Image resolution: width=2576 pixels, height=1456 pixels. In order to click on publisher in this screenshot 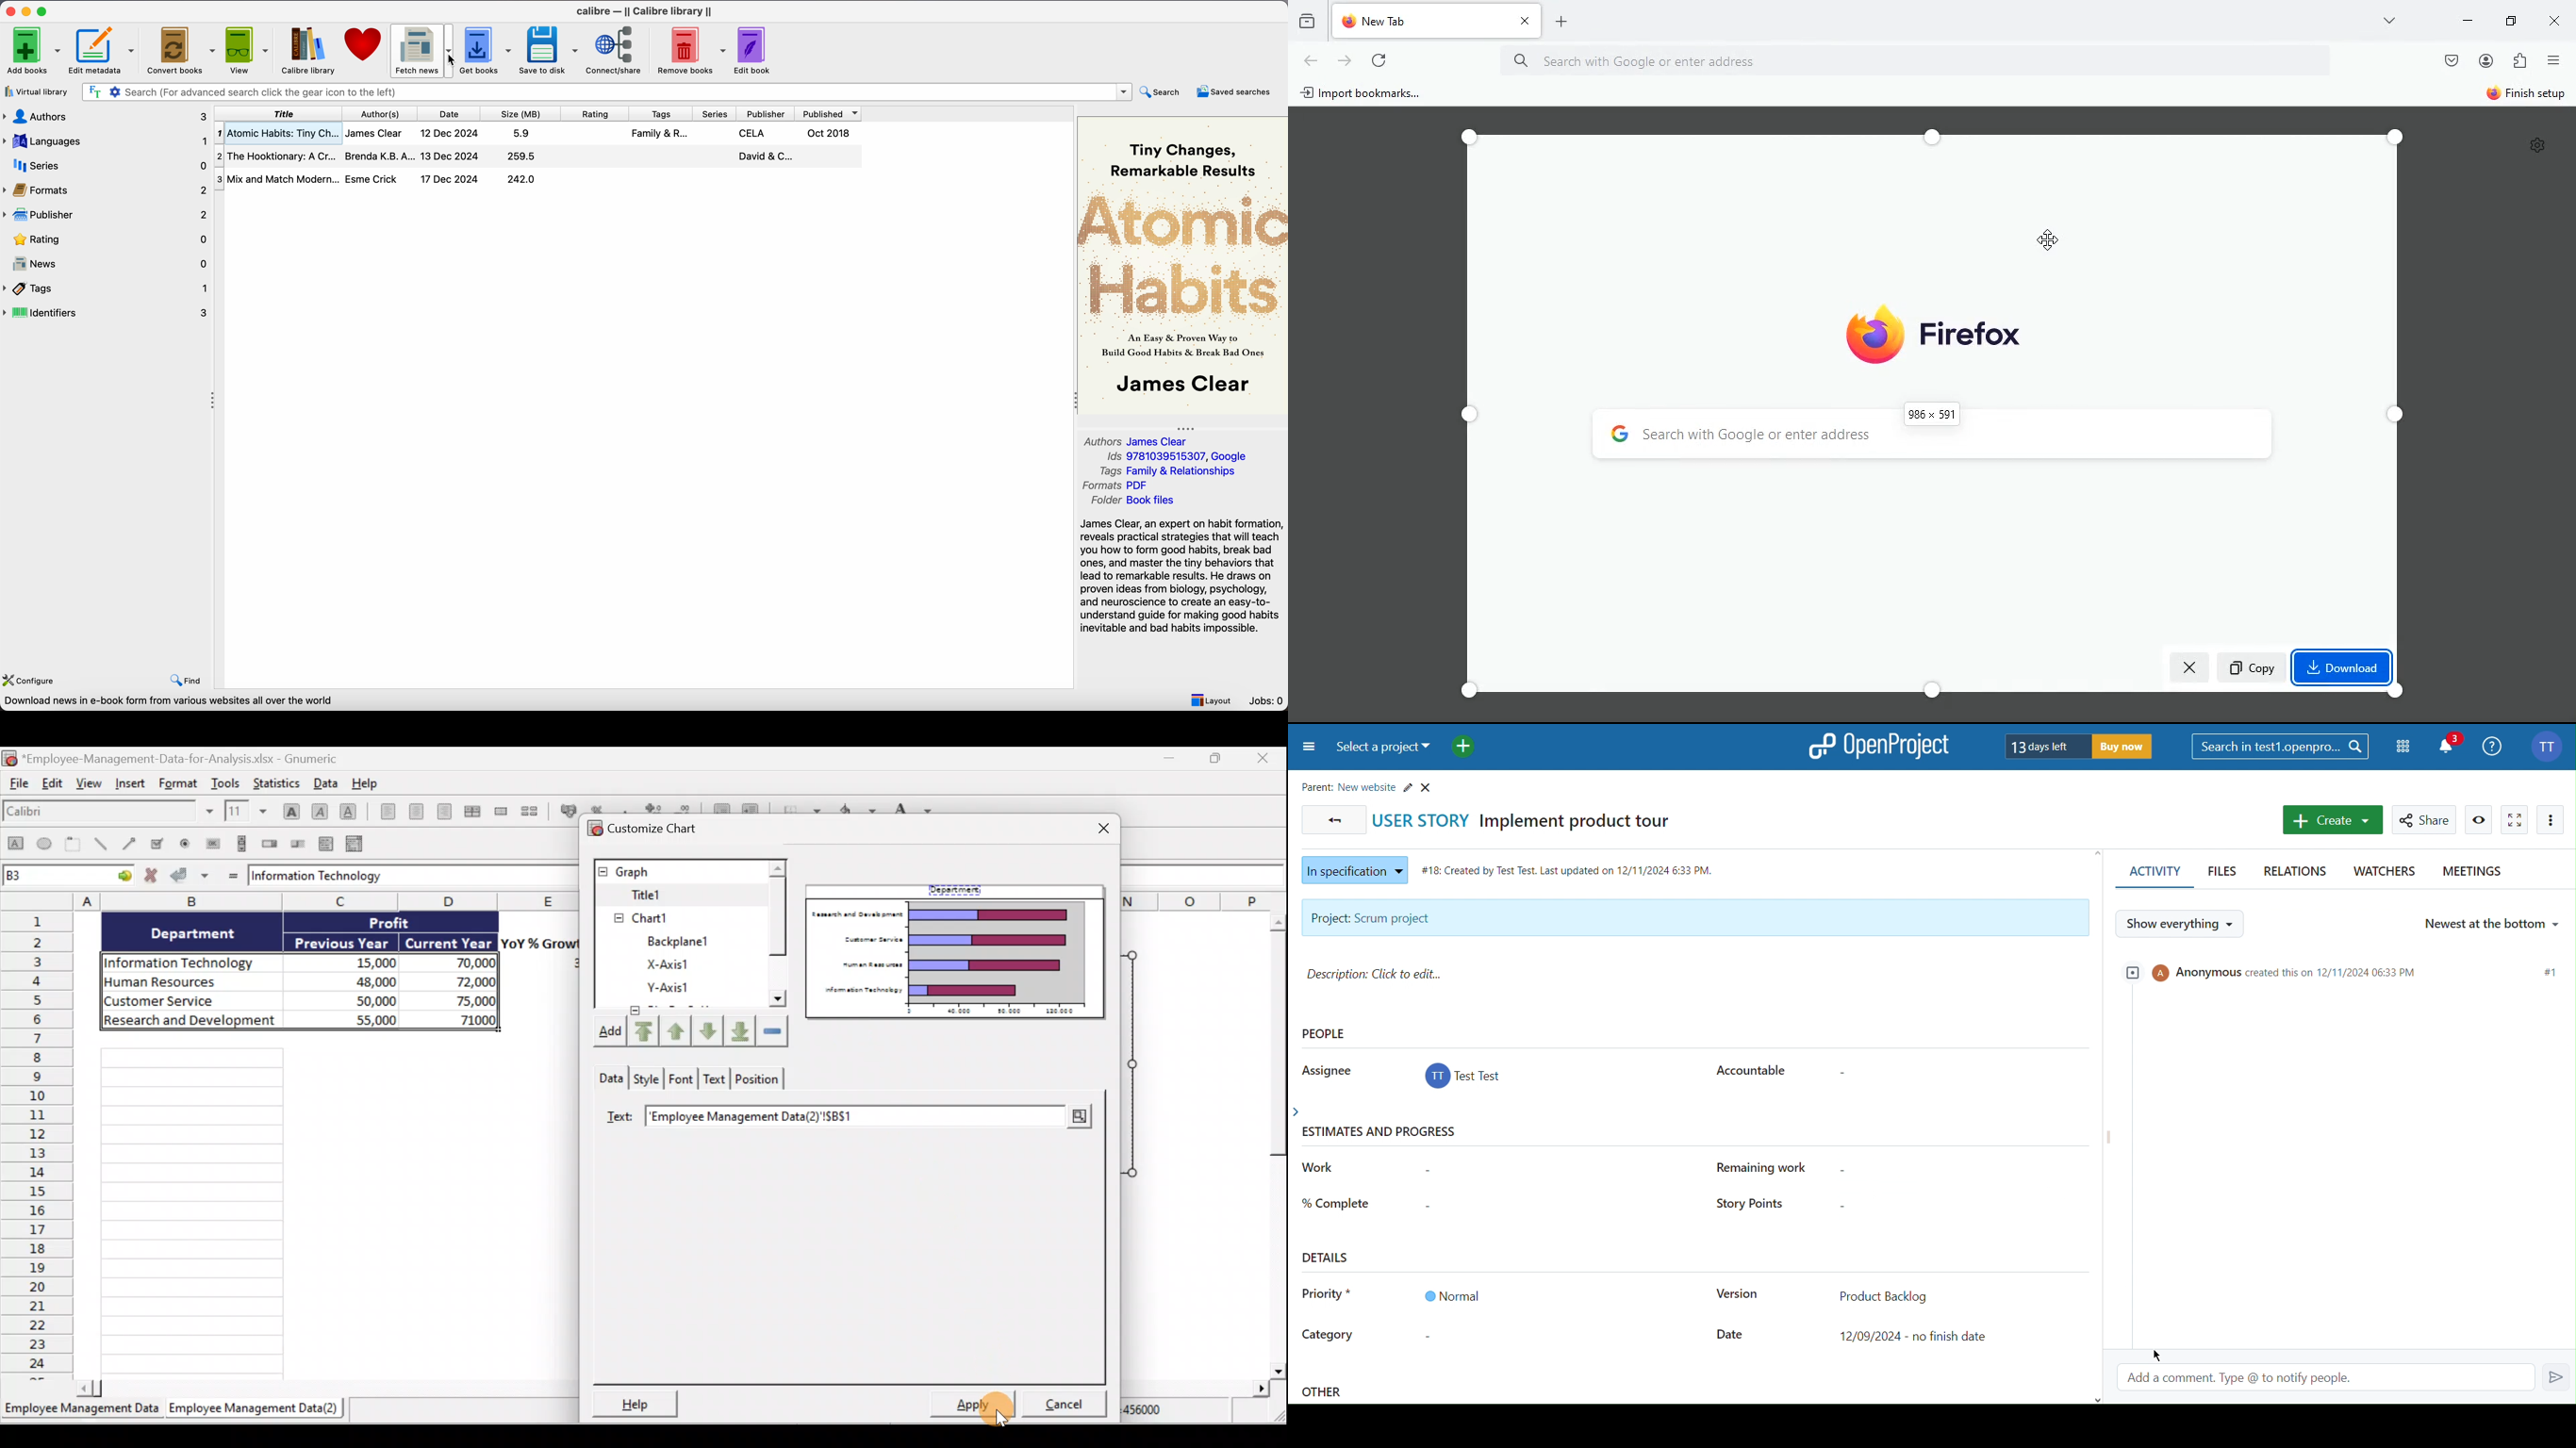, I will do `click(770, 114)`.